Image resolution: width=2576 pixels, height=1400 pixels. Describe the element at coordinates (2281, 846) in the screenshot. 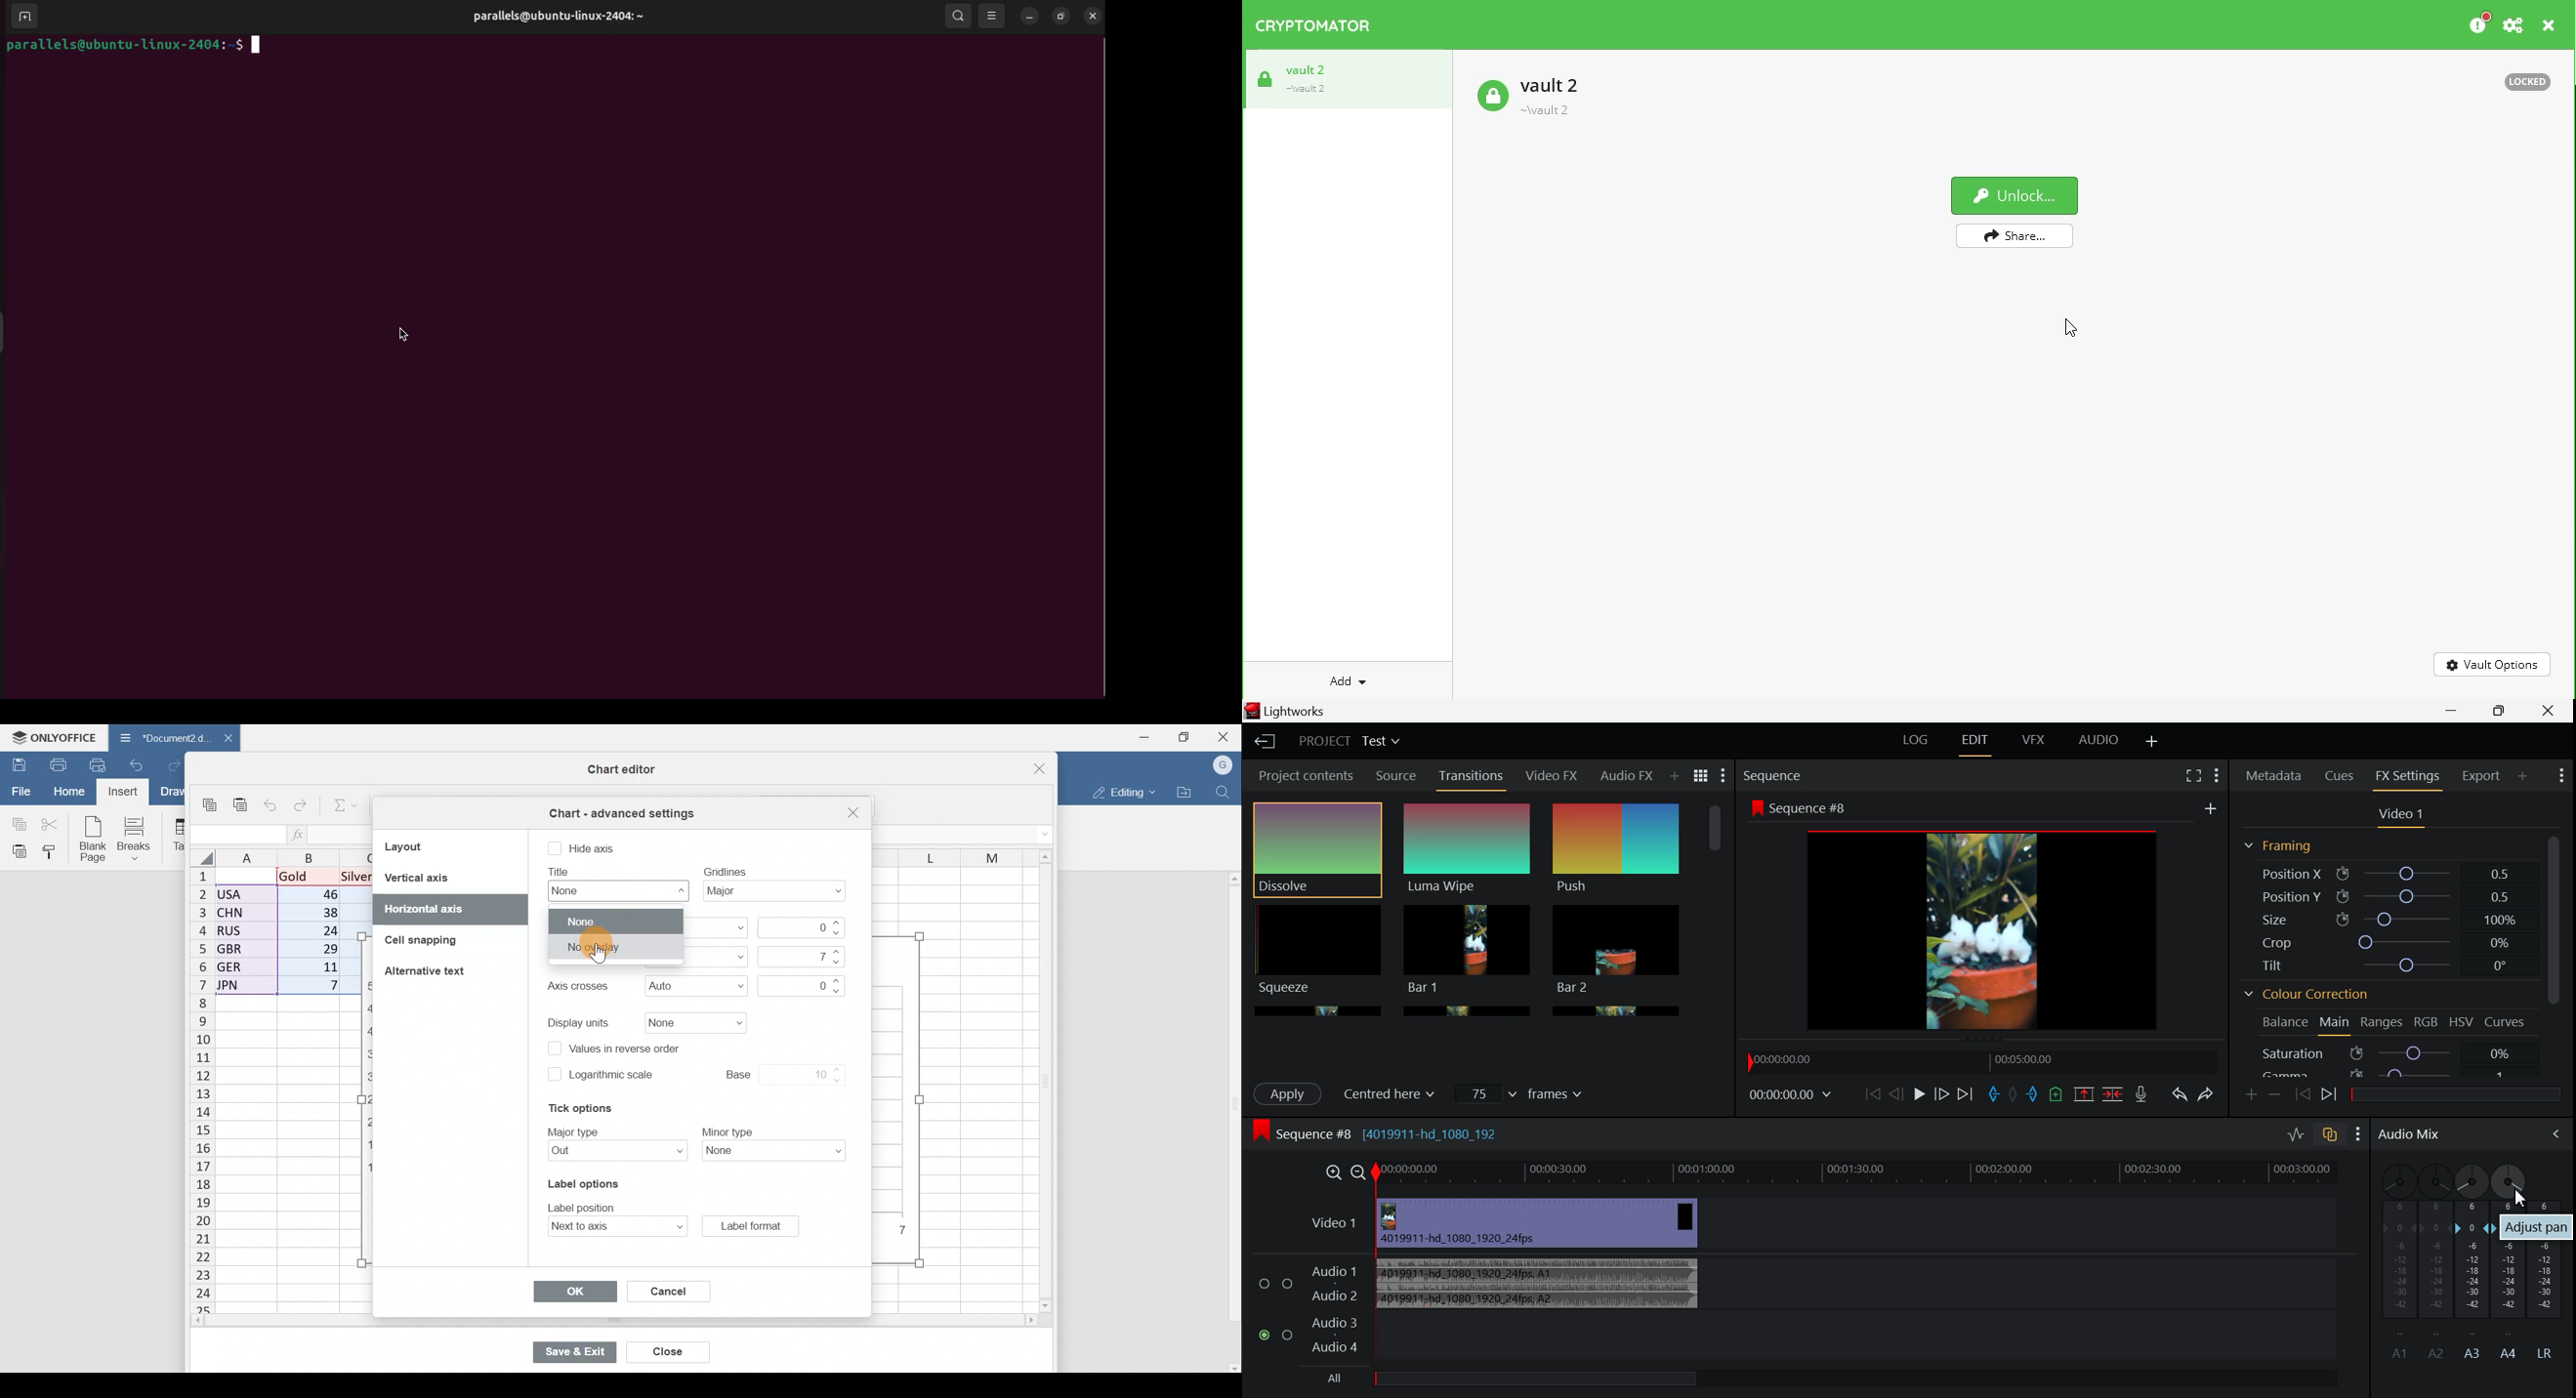

I see `Framing Section` at that location.